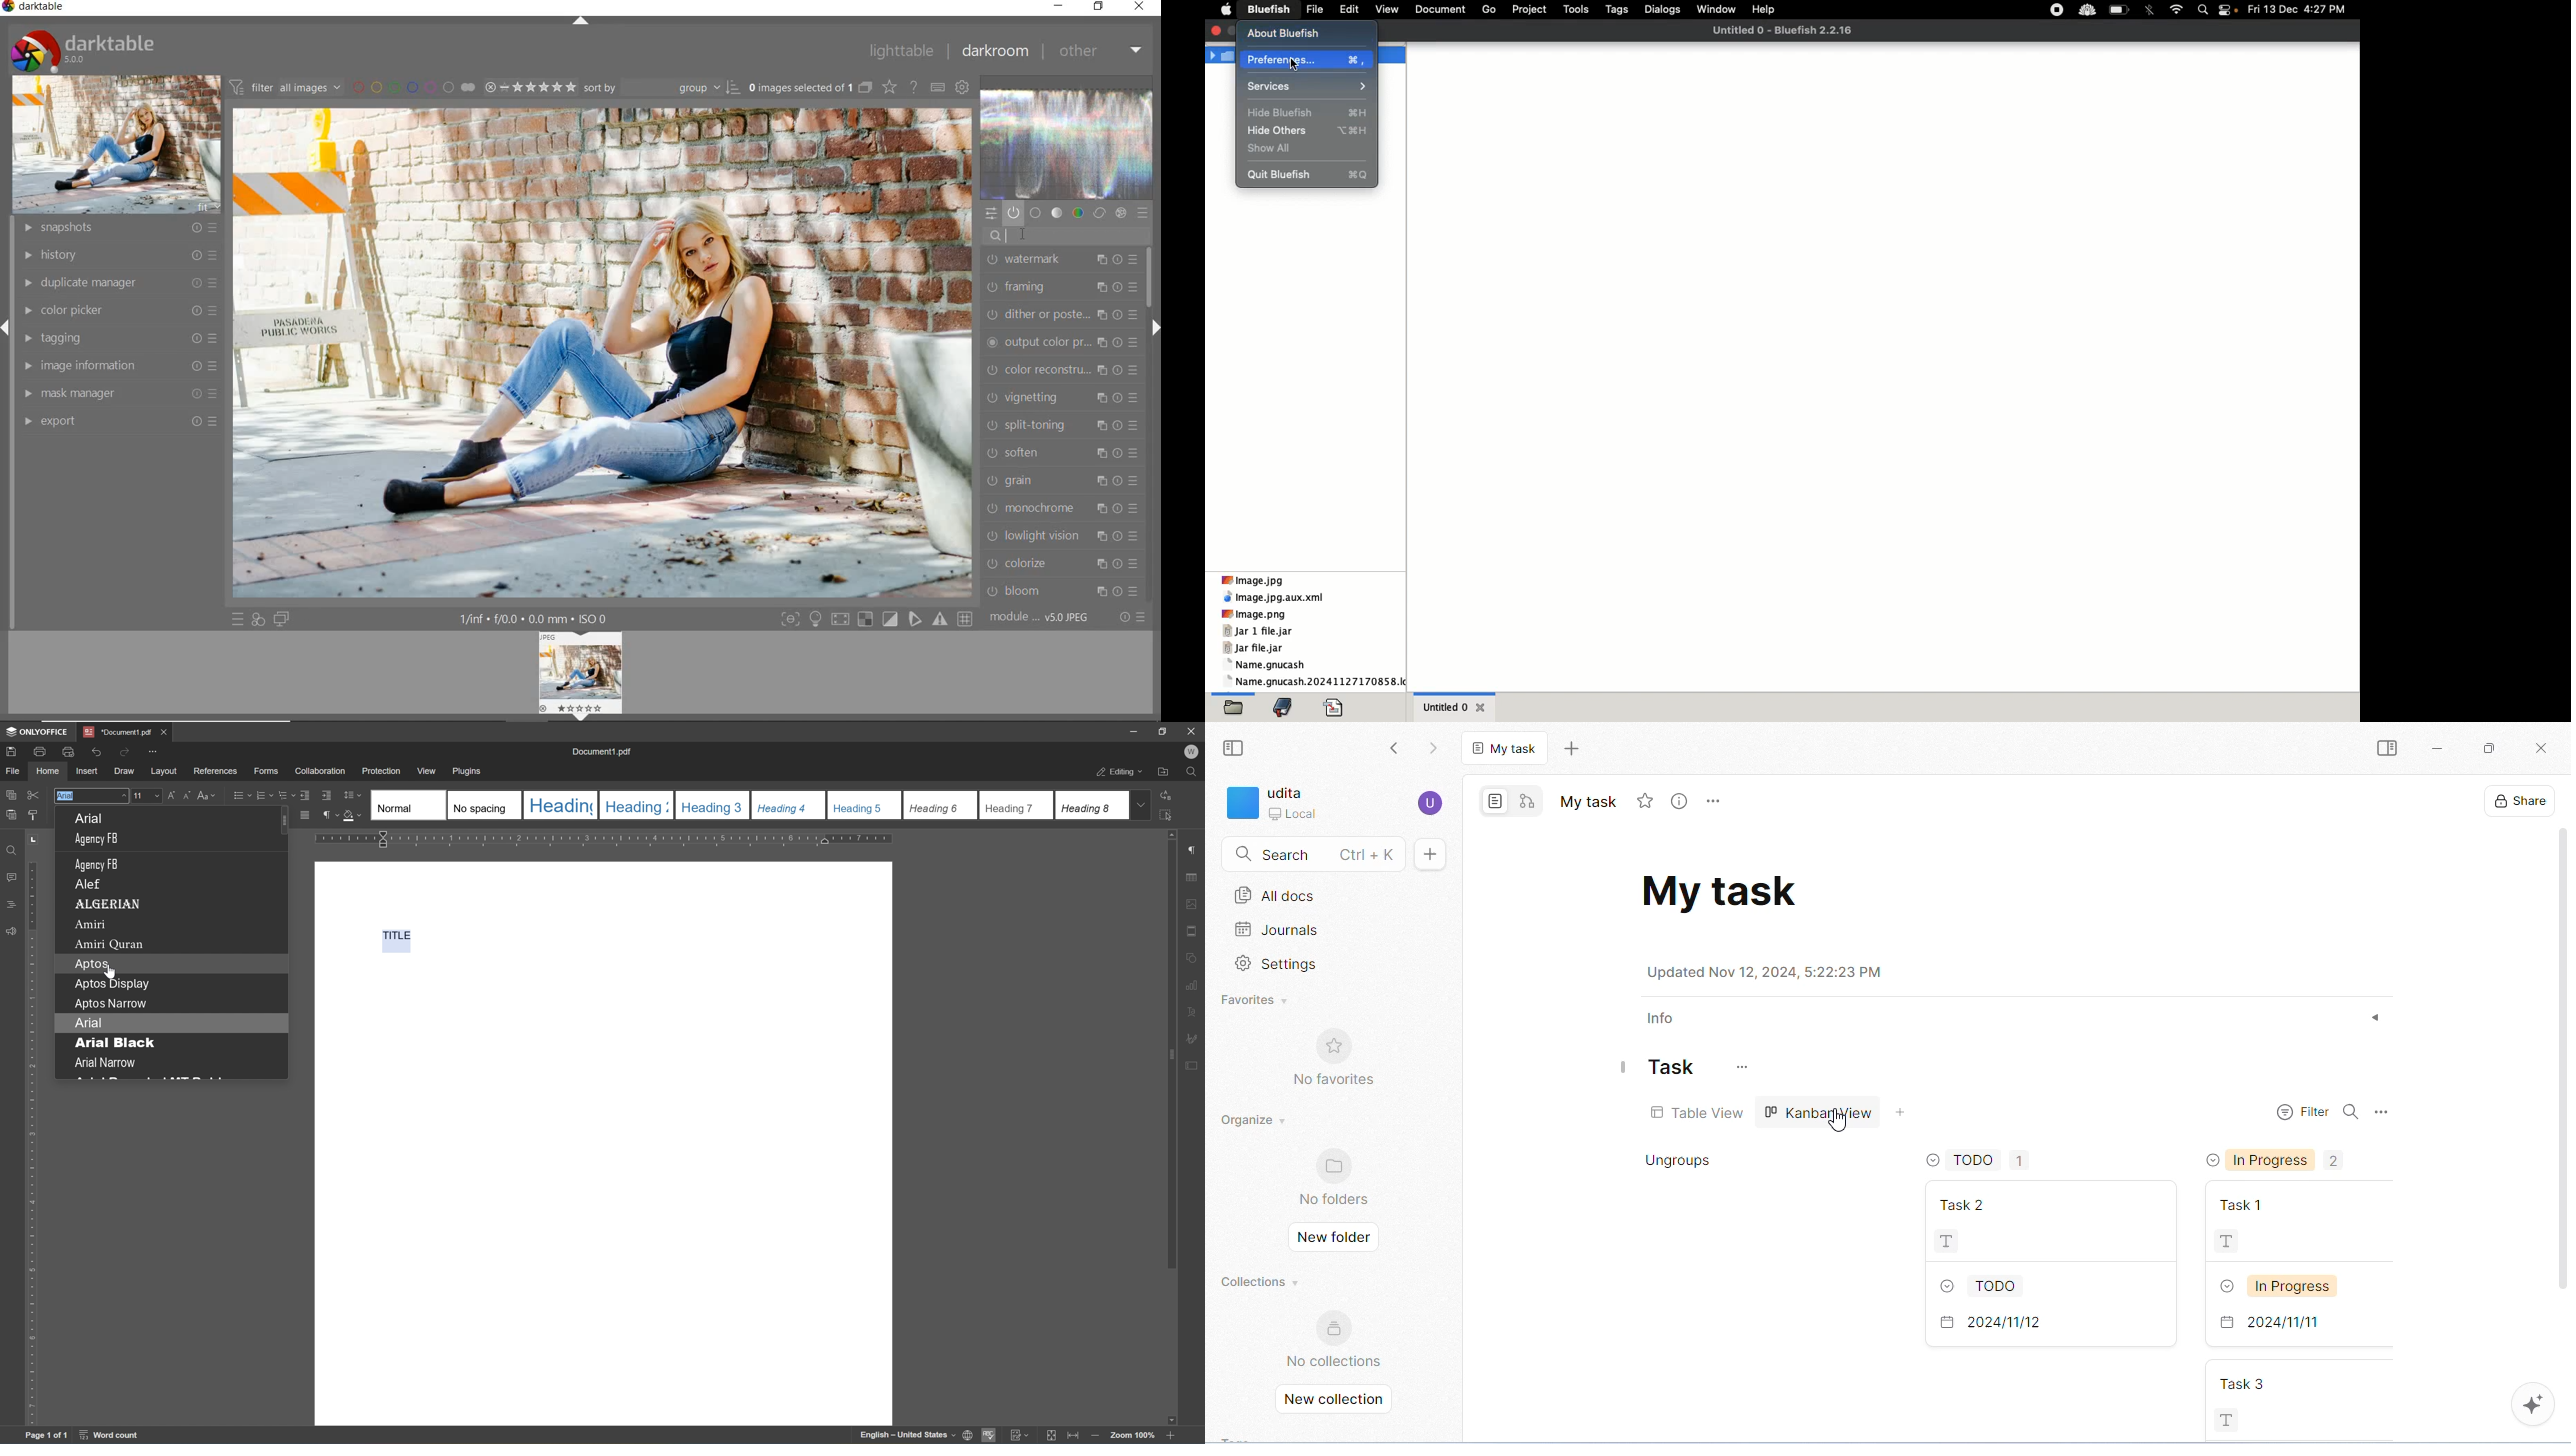 This screenshot has height=1456, width=2576. What do you see at coordinates (2288, 1161) in the screenshot?
I see `in progress label` at bounding box center [2288, 1161].